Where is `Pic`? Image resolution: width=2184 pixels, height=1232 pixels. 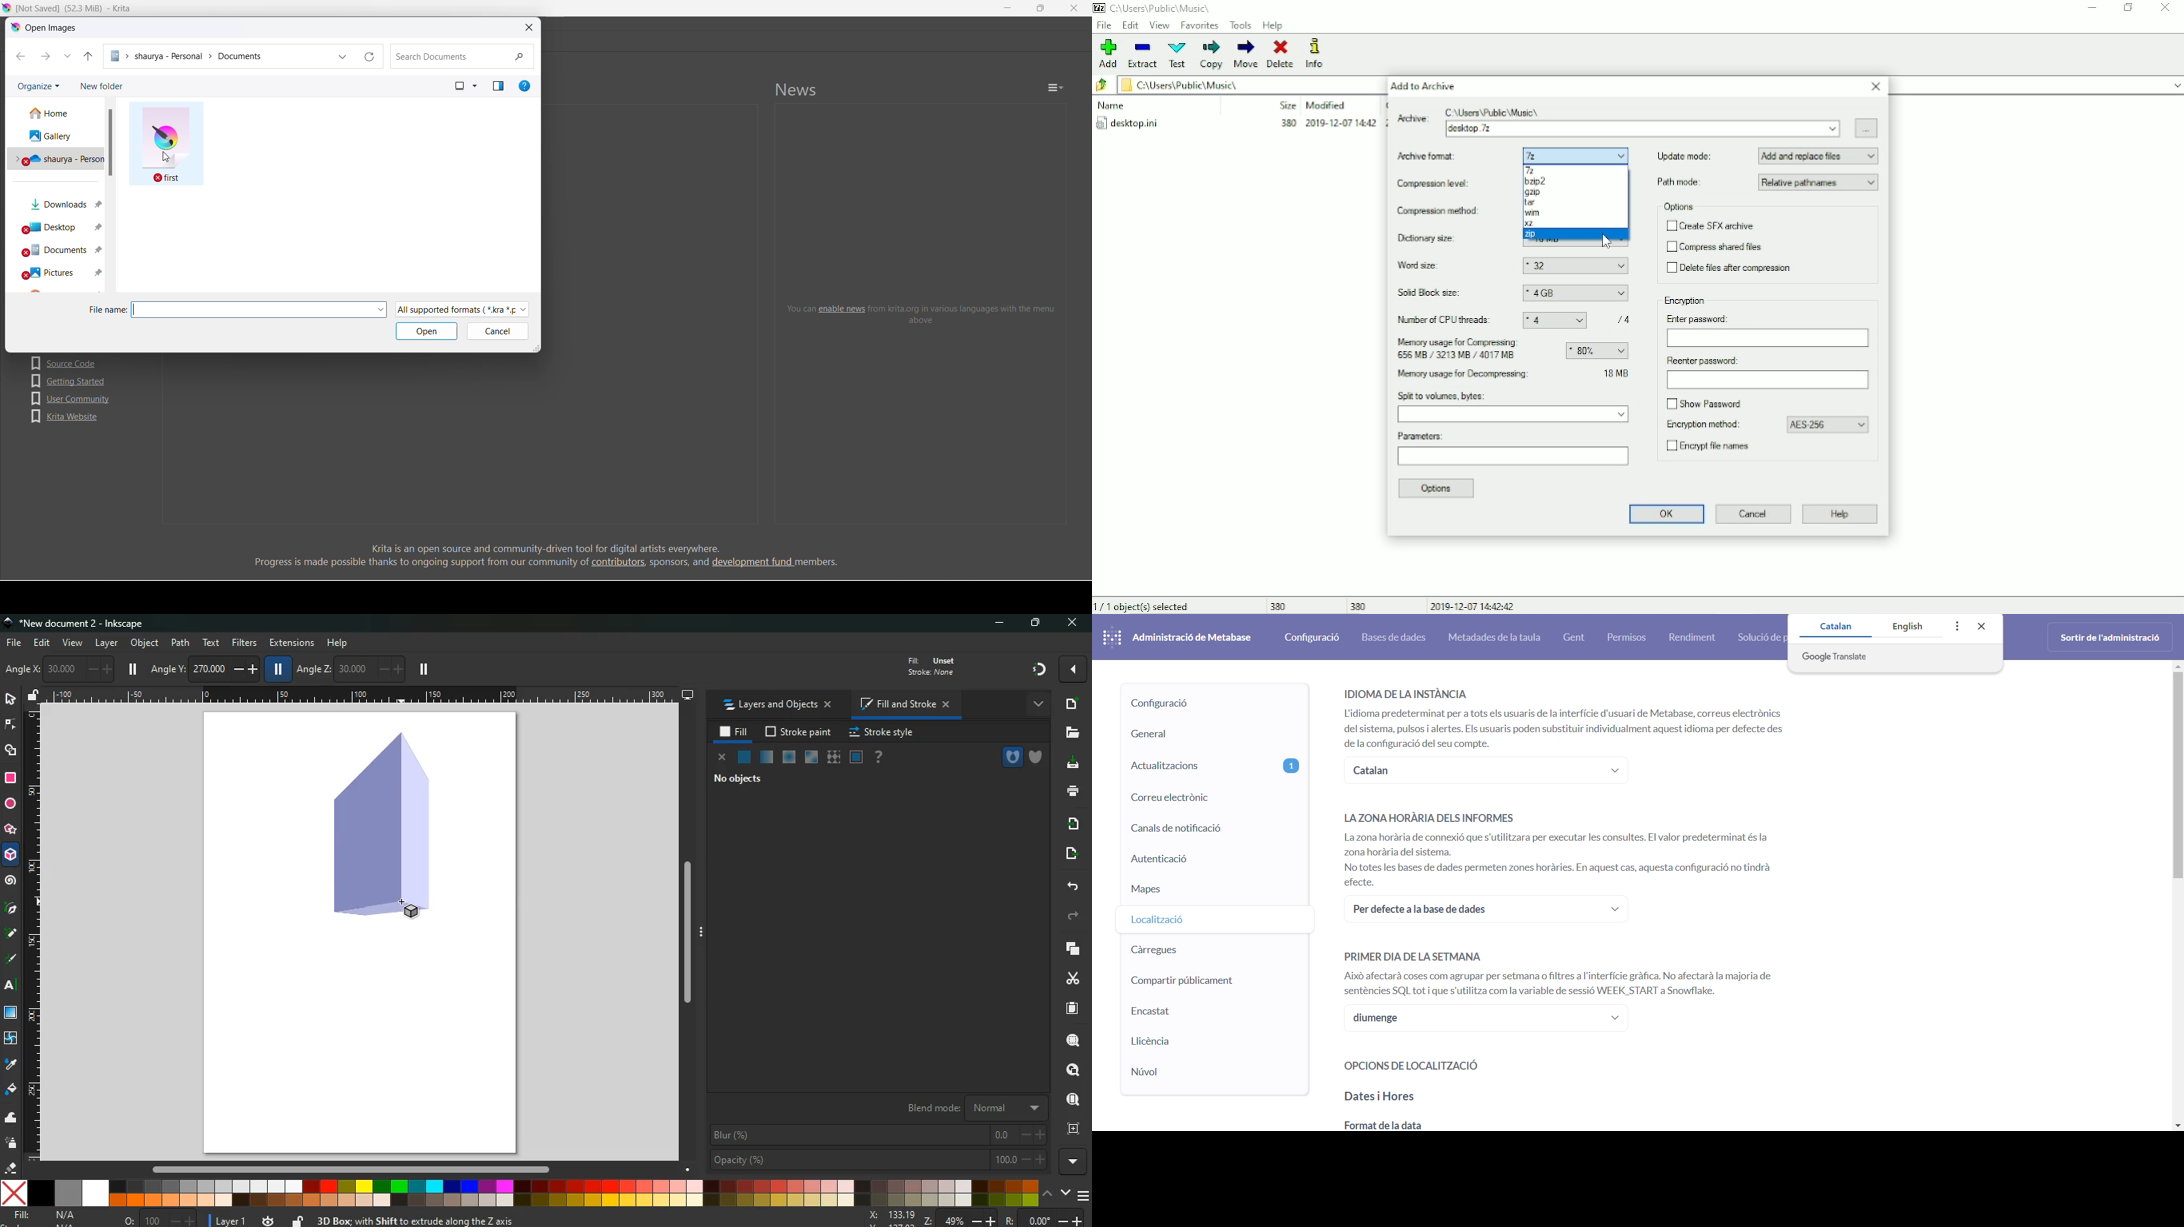 Pic is located at coordinates (11, 907).